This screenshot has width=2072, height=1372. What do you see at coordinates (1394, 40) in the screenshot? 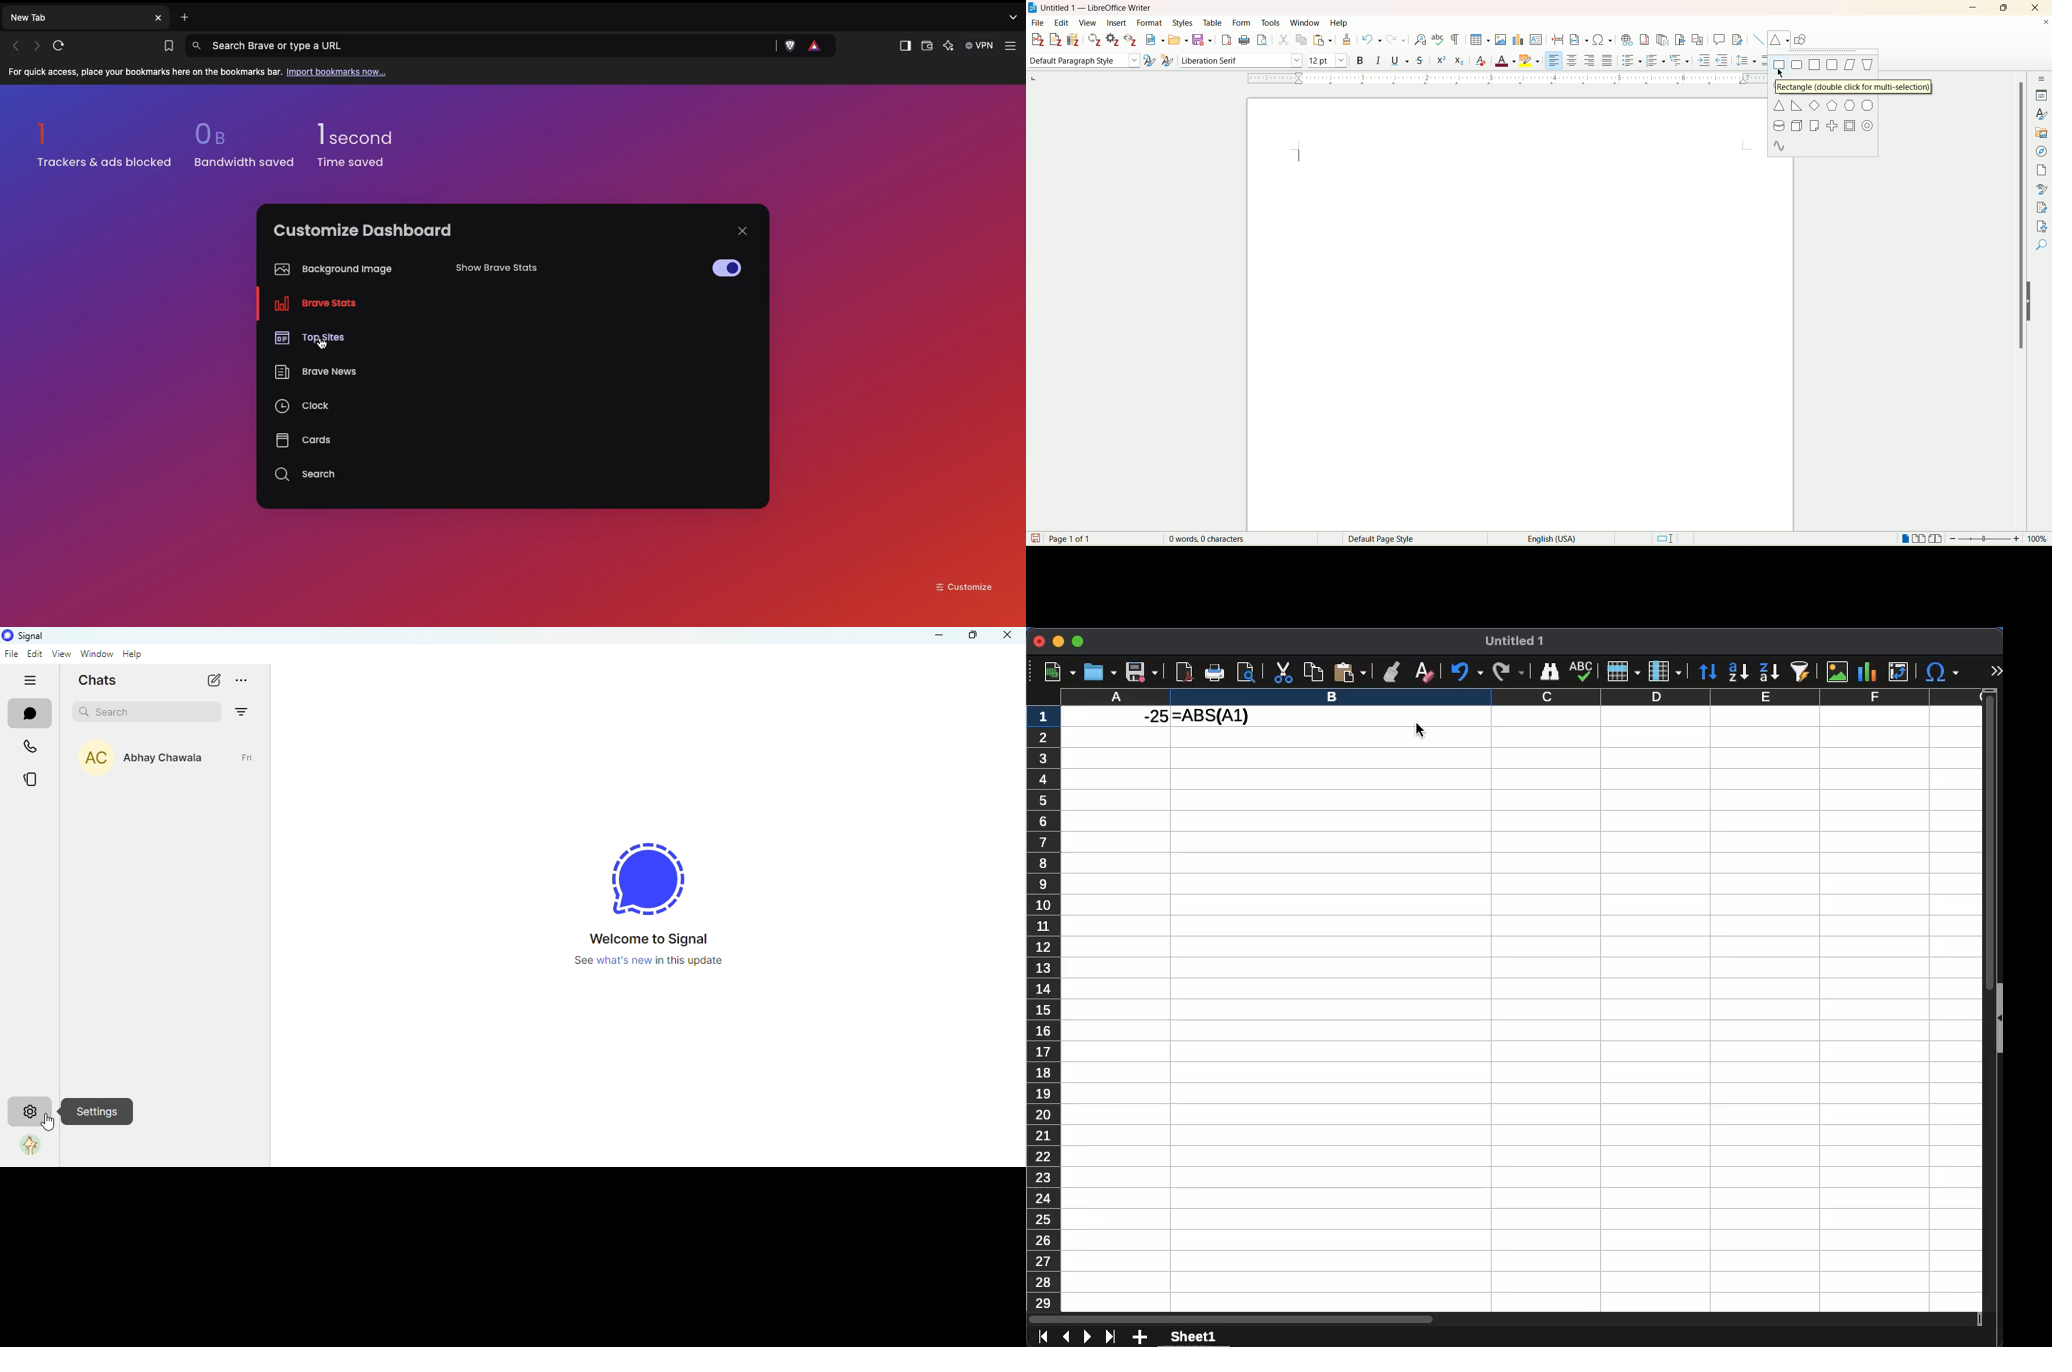
I see `redo` at bounding box center [1394, 40].